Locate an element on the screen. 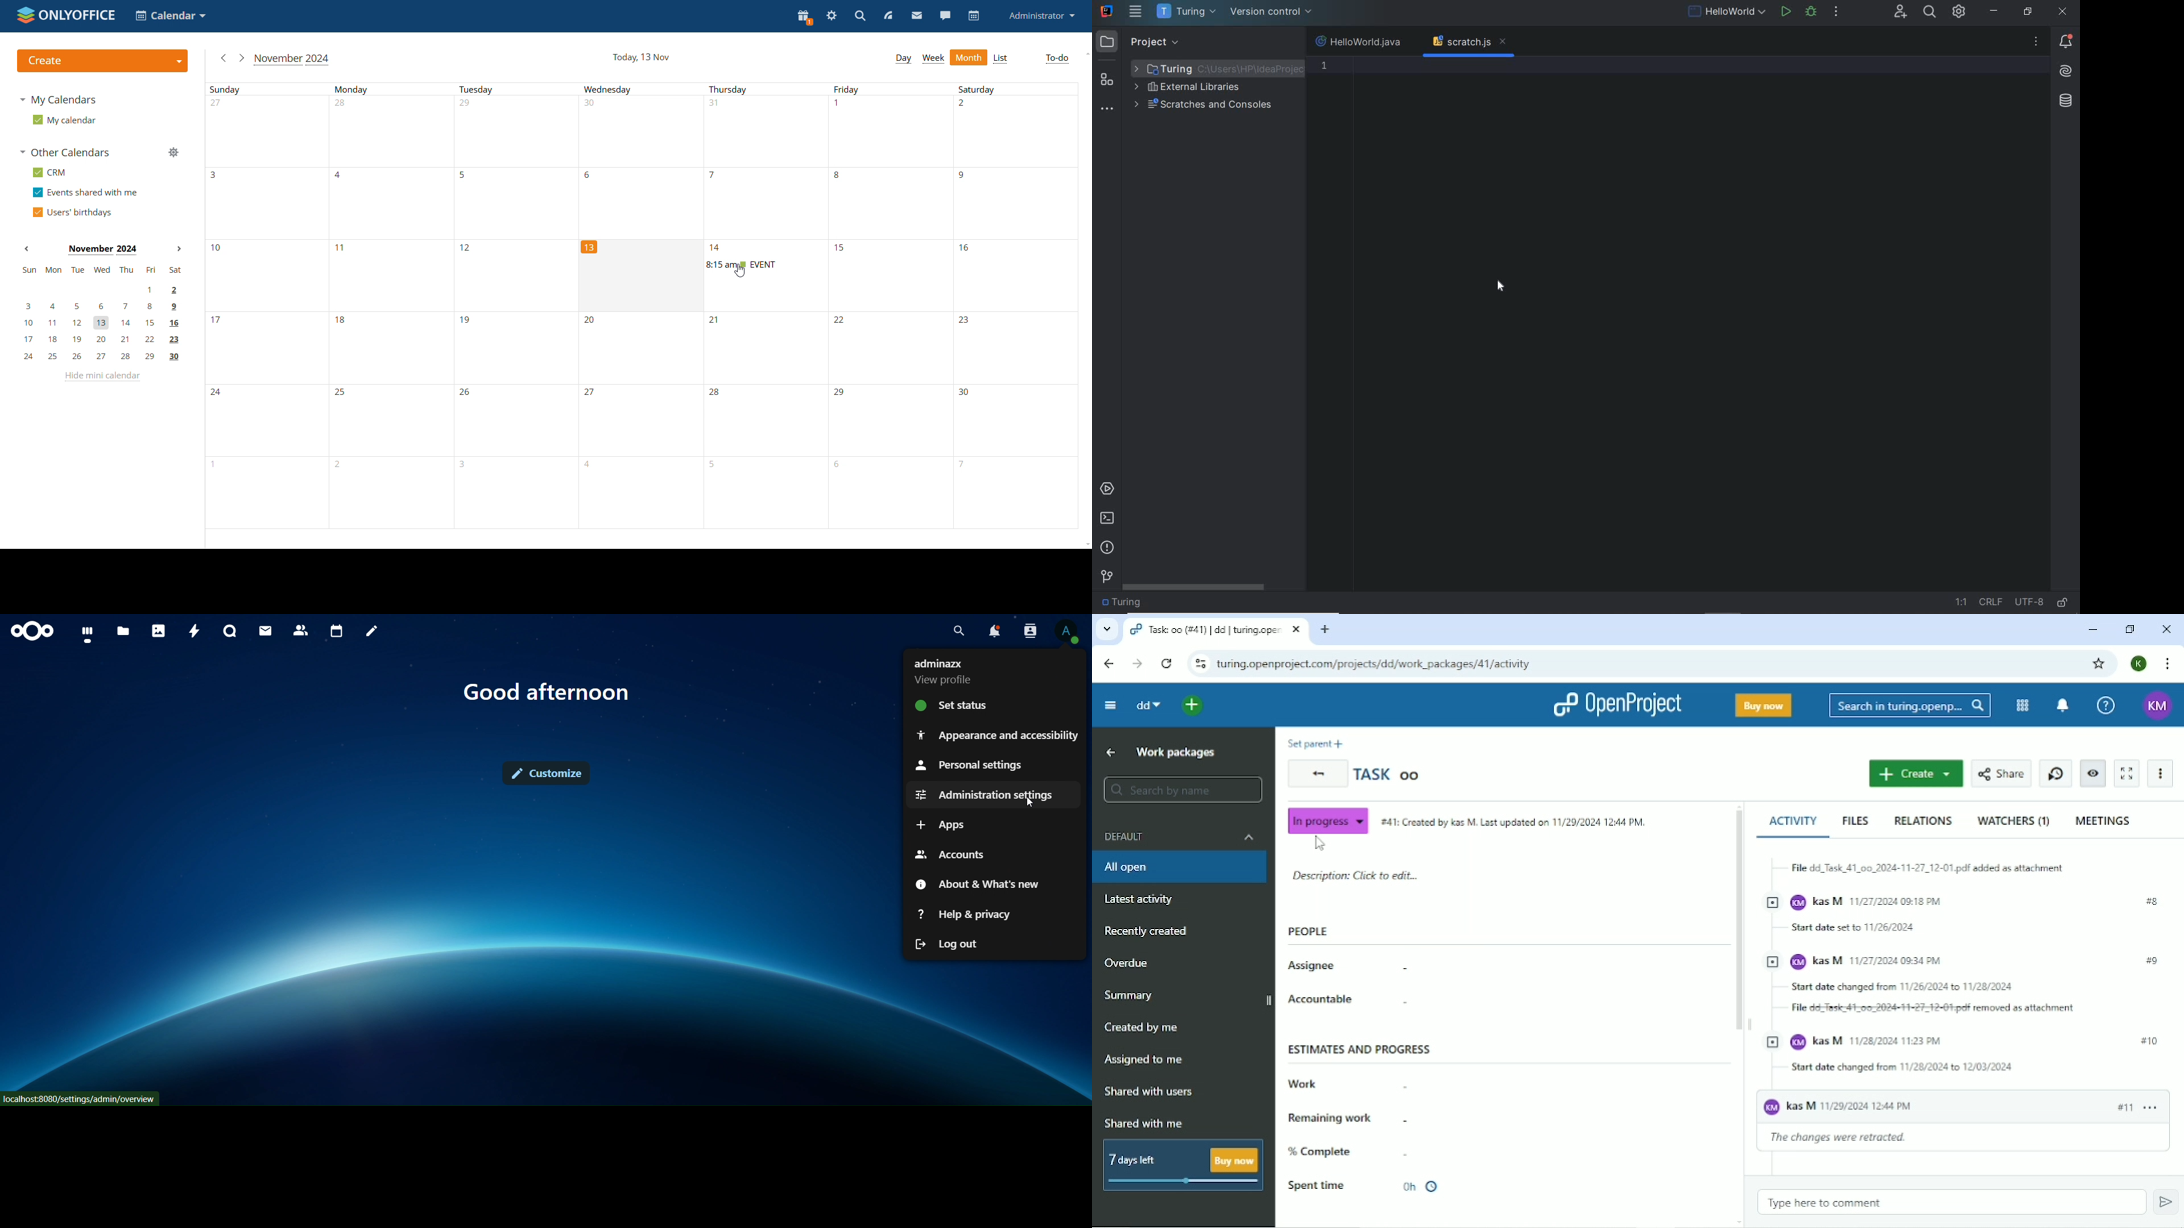 This screenshot has height=1232, width=2184. 1 is located at coordinates (1324, 65).